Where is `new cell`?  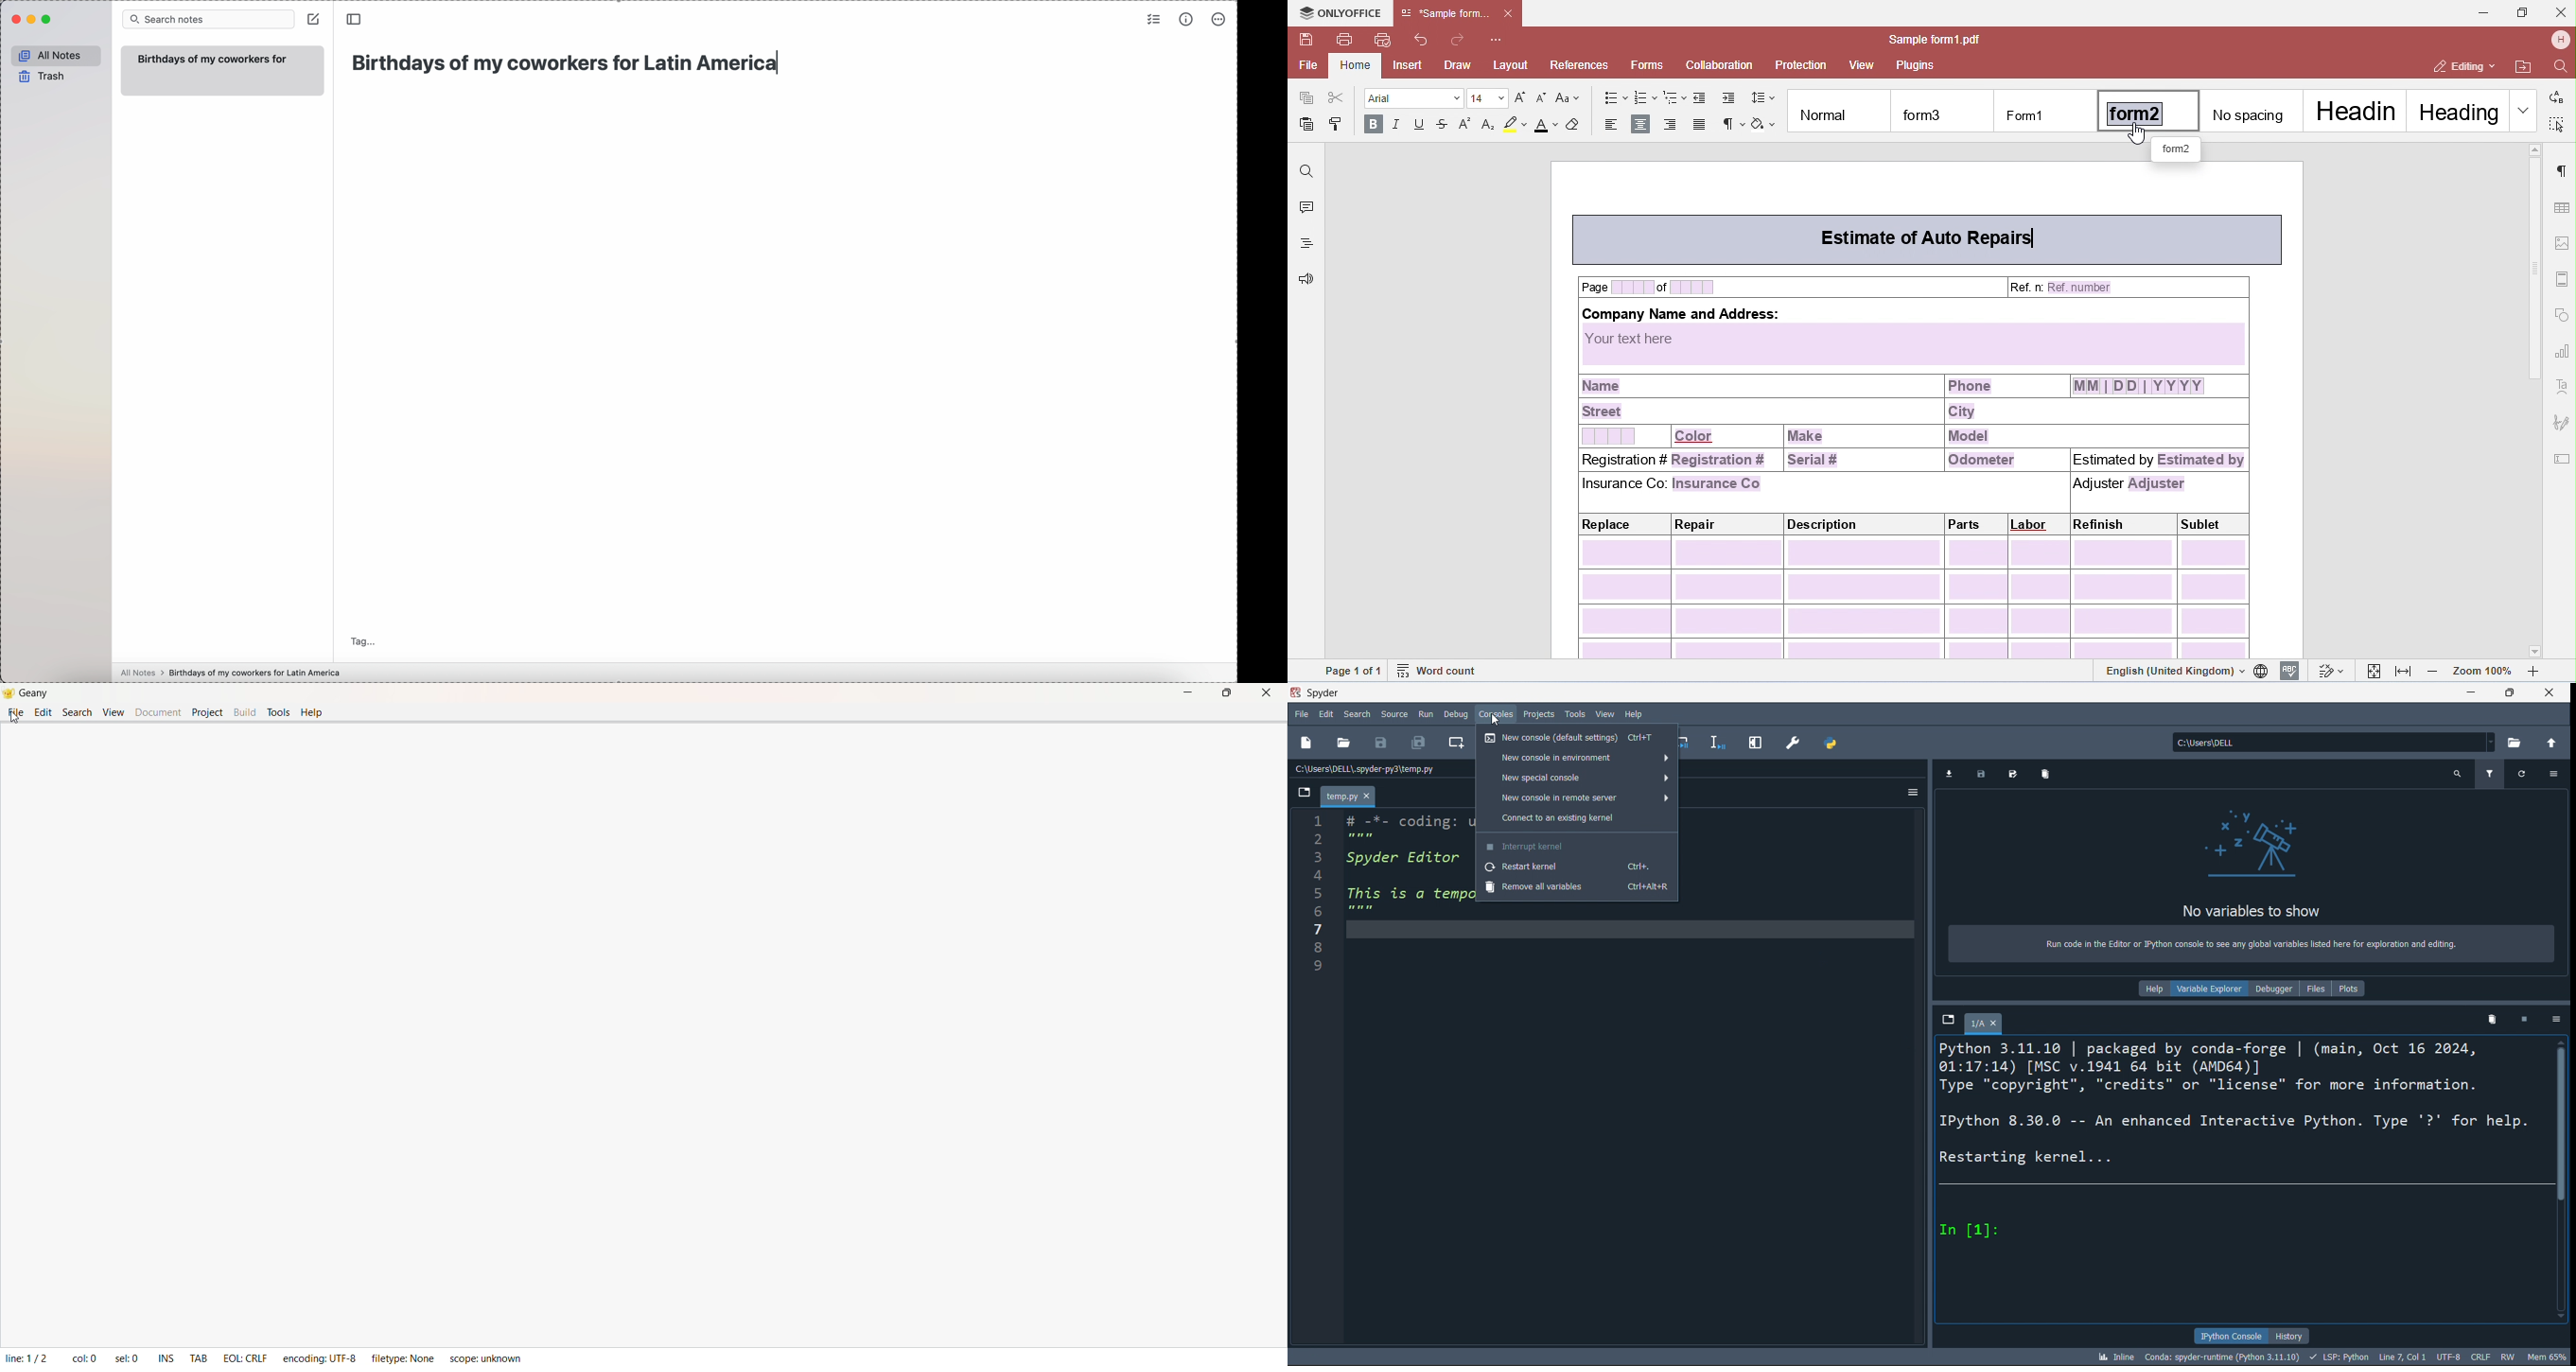
new cell is located at coordinates (1455, 743).